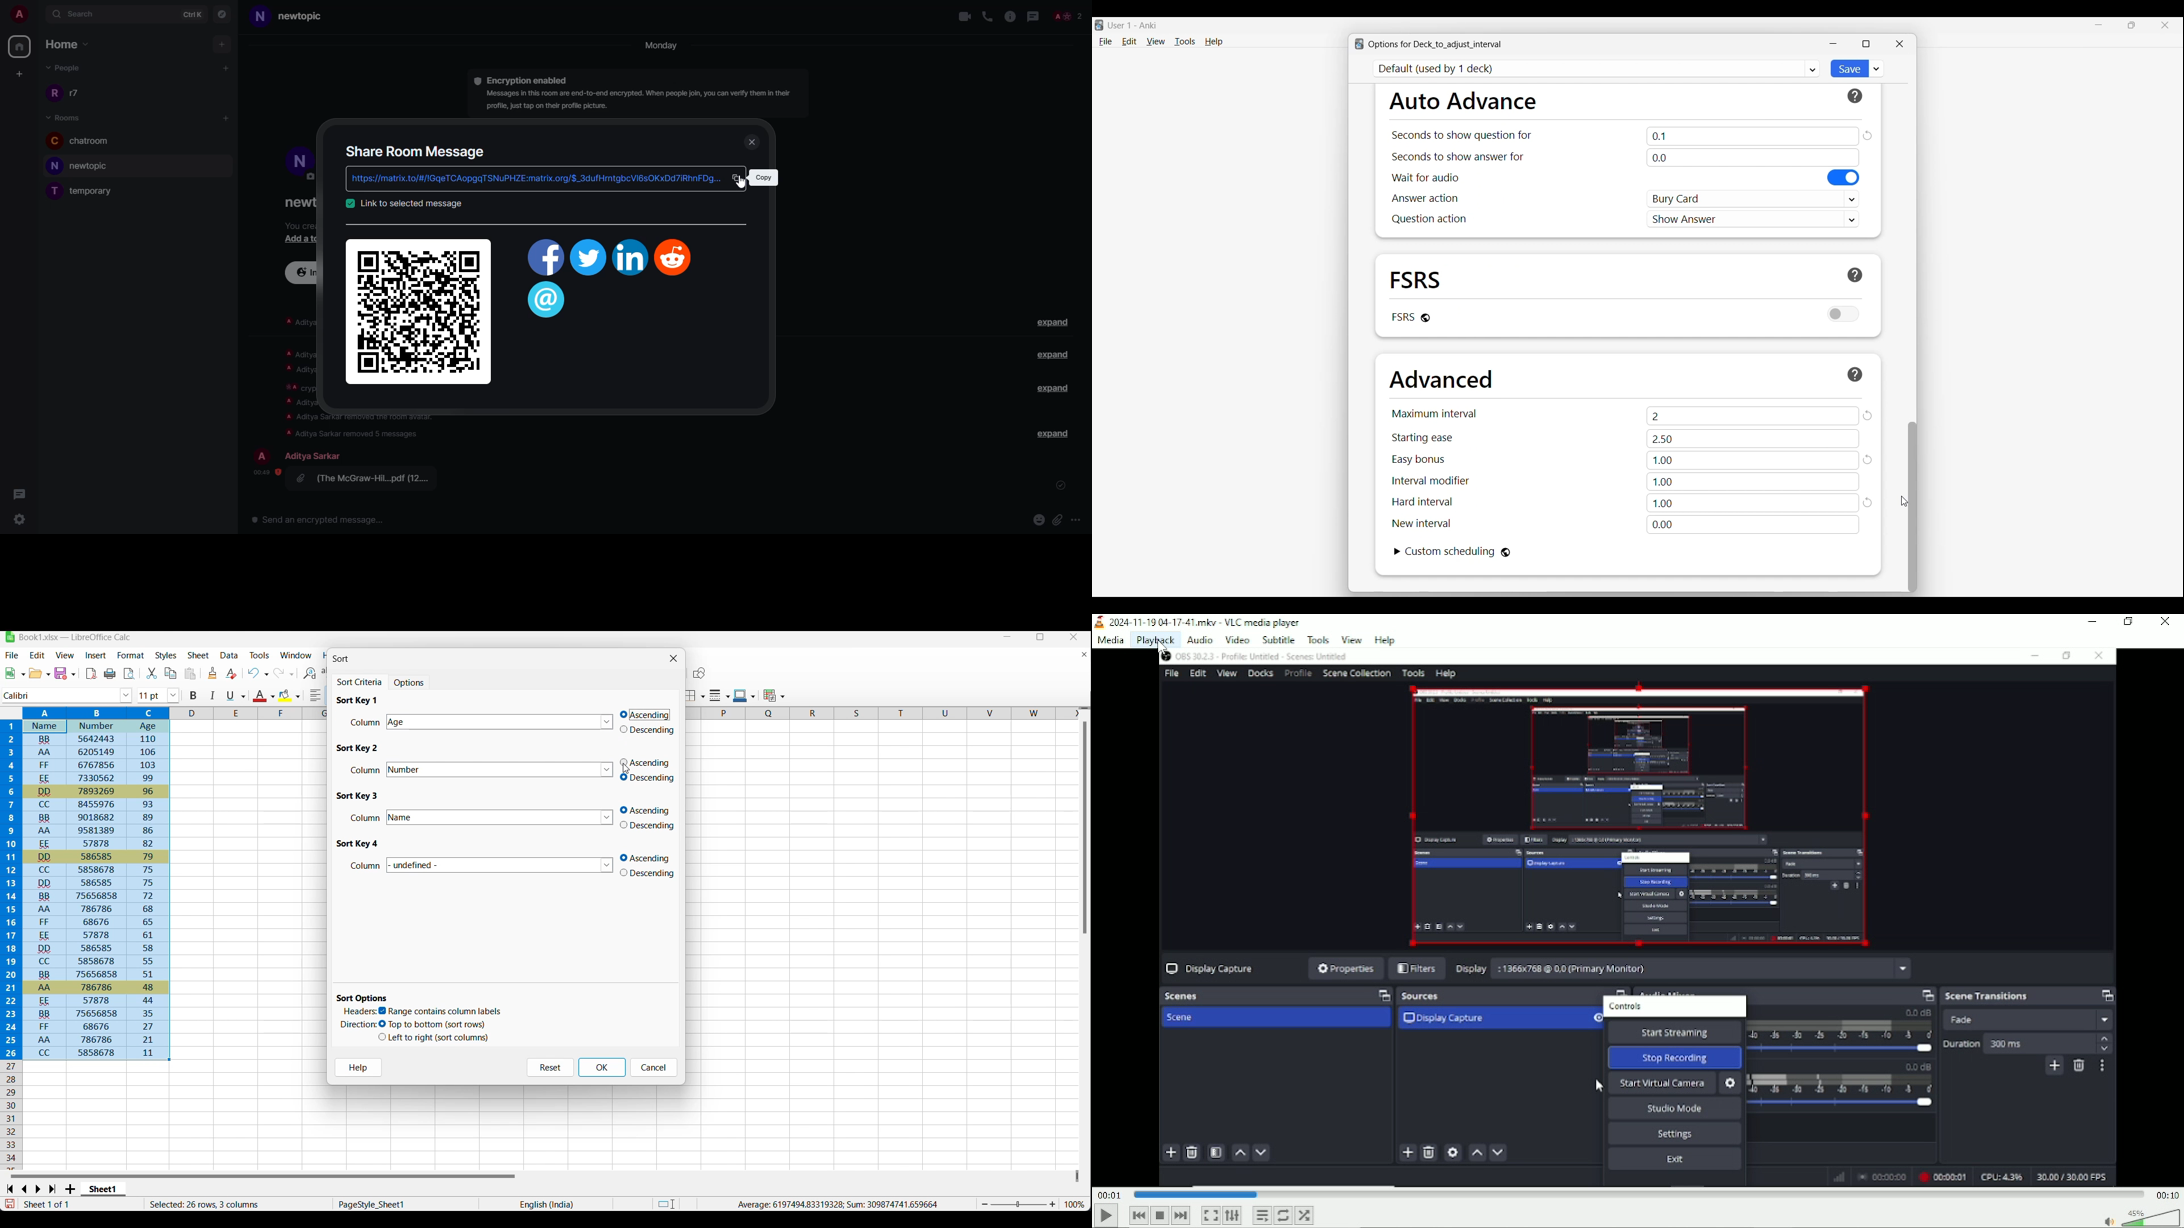 The image size is (2184, 1232). I want to click on Save inputs, so click(603, 1068).